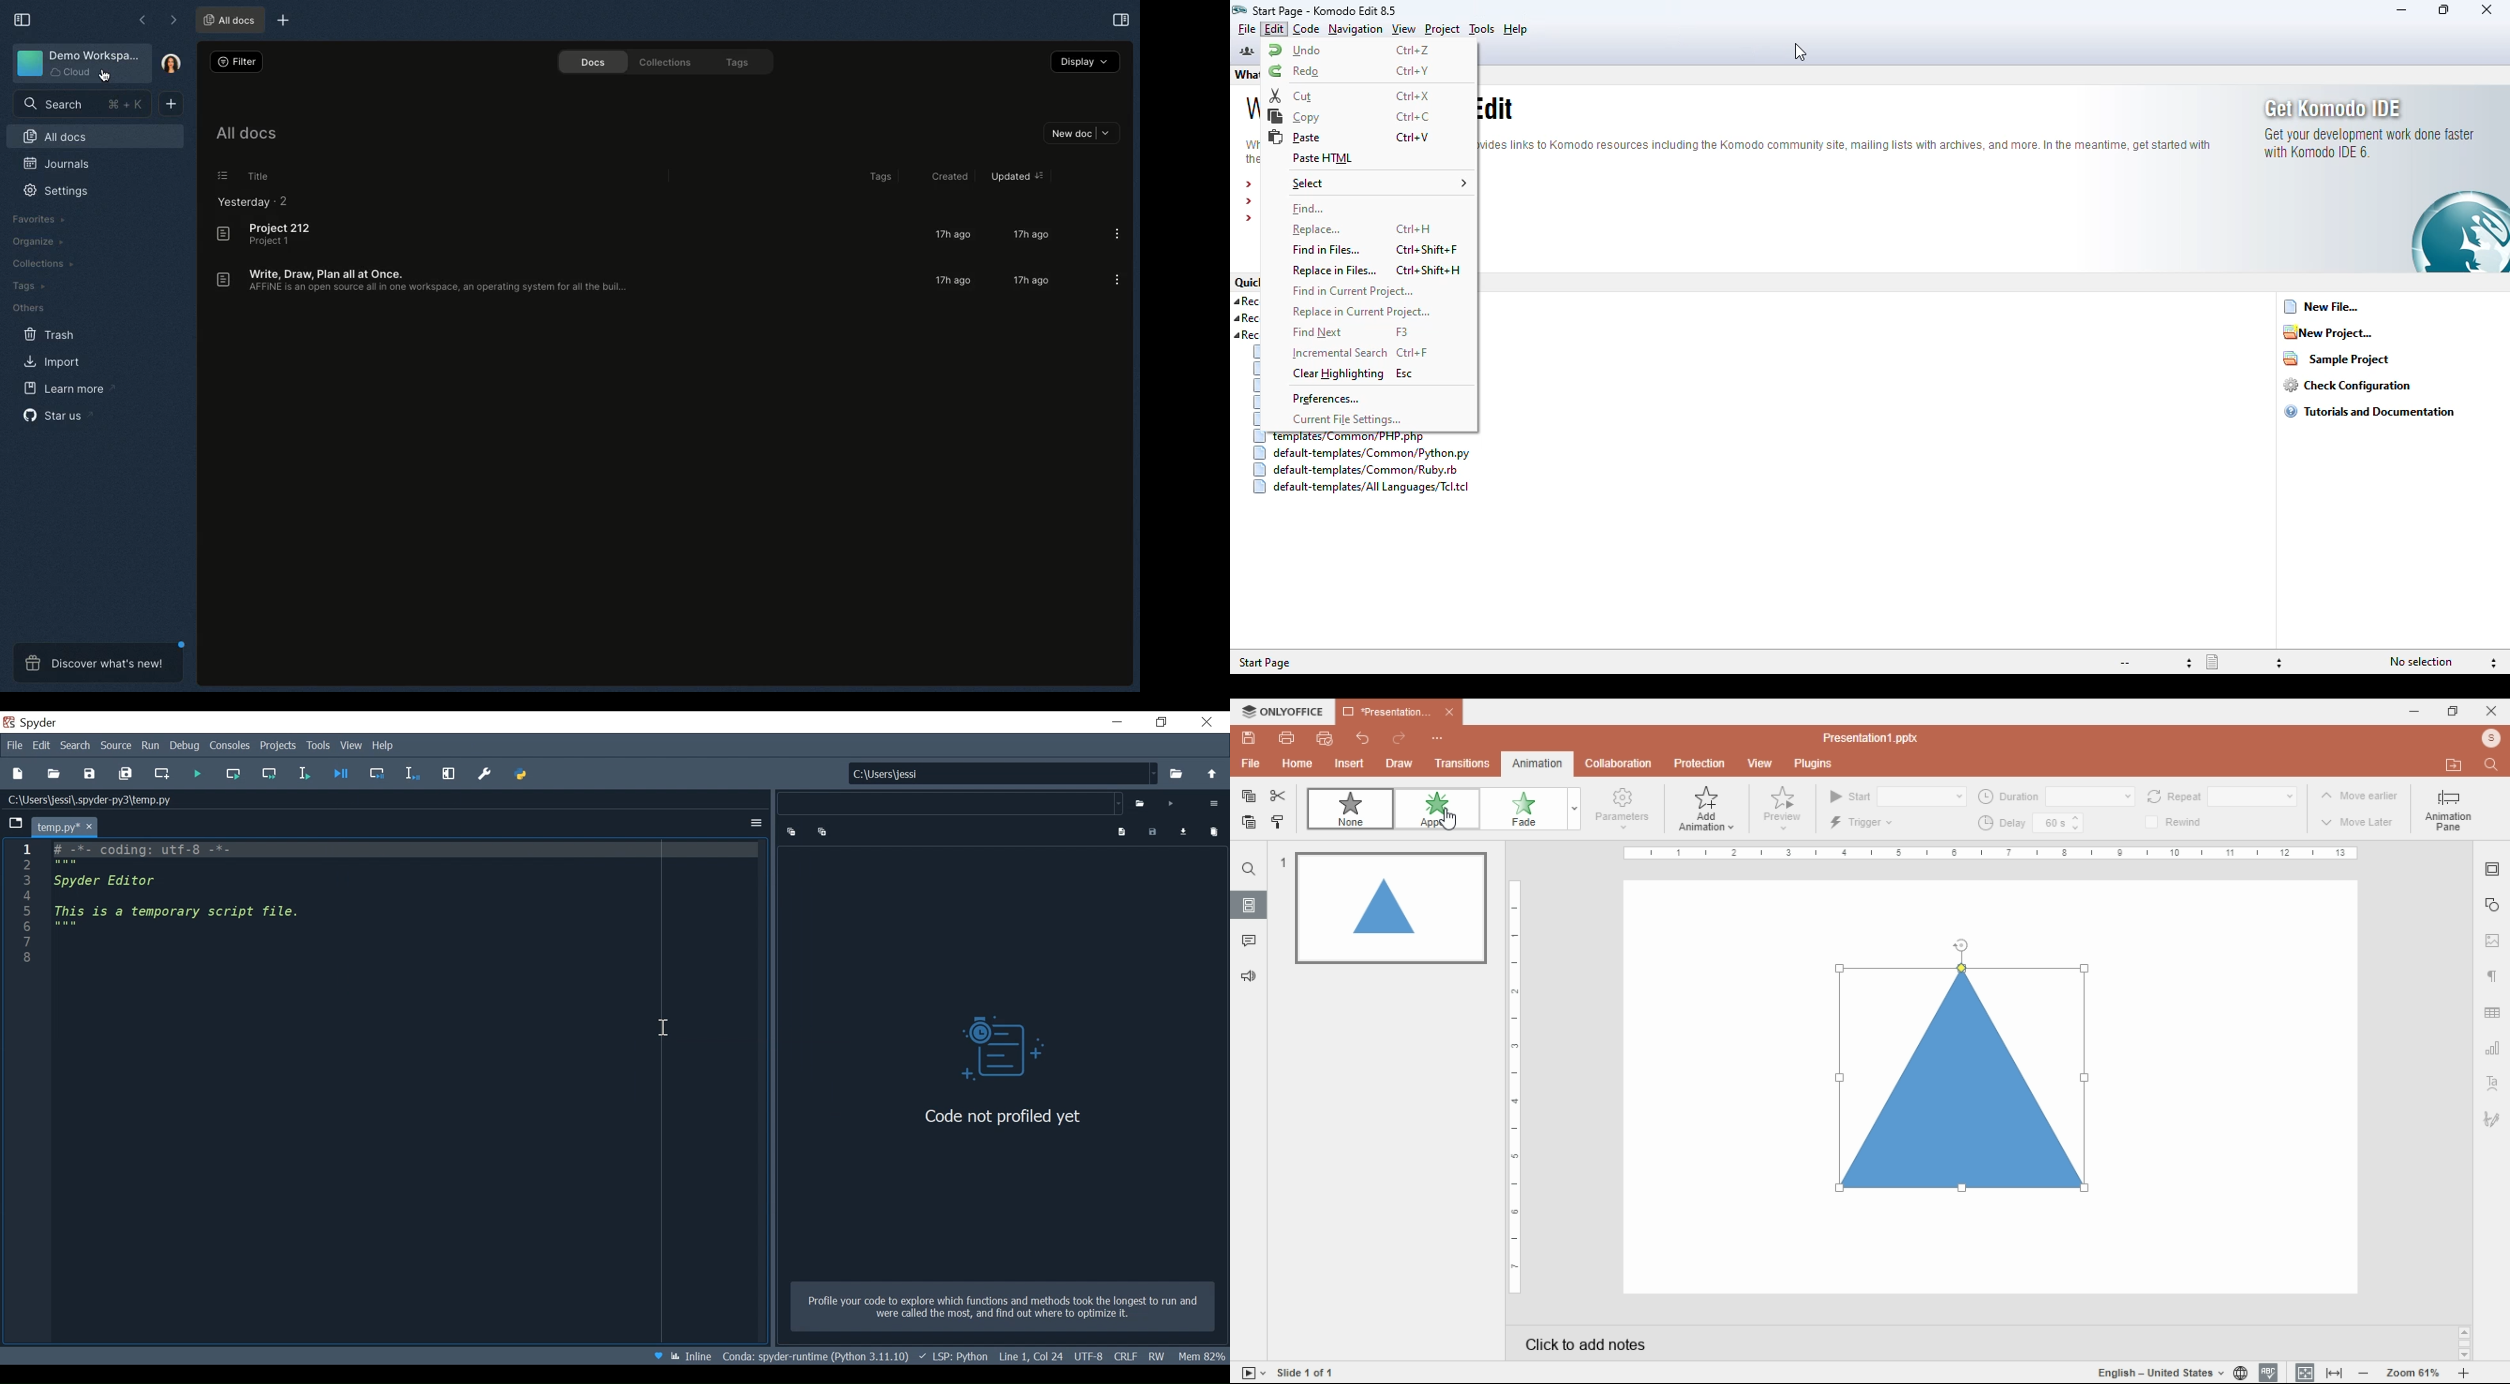 The width and height of the screenshot is (2520, 1400). I want to click on file, so click(1251, 763).